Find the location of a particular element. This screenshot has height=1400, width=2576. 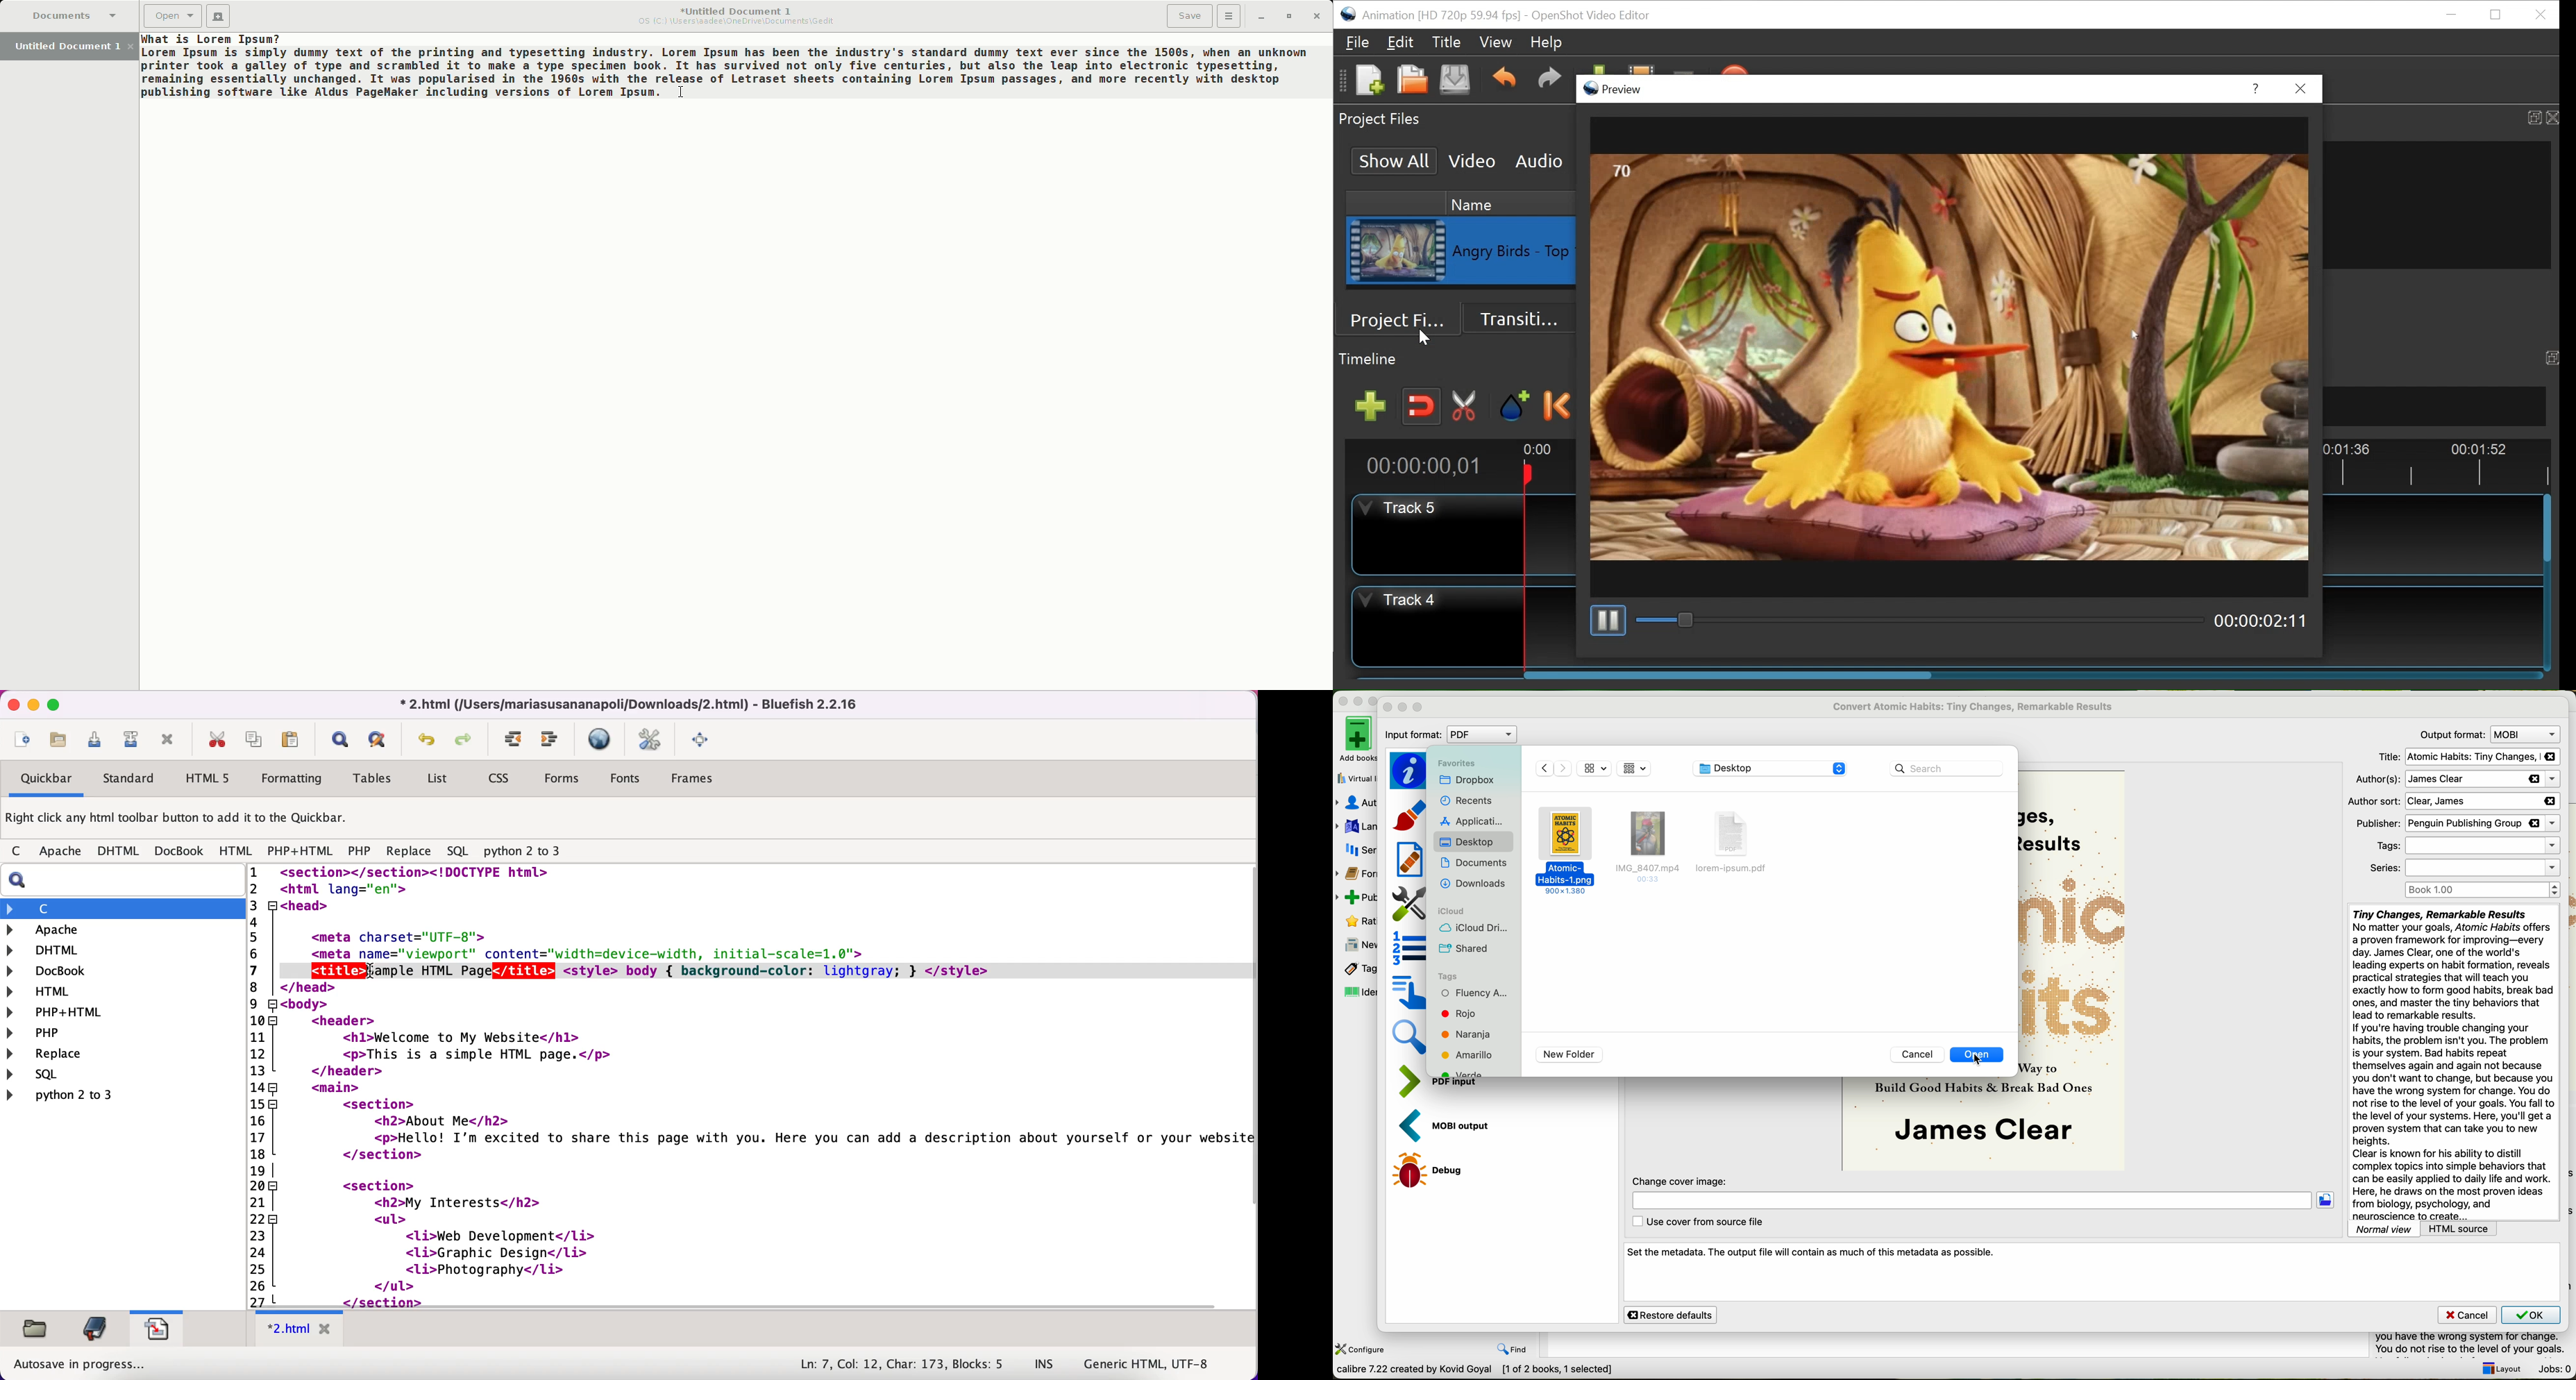

identifiers is located at coordinates (1359, 992).